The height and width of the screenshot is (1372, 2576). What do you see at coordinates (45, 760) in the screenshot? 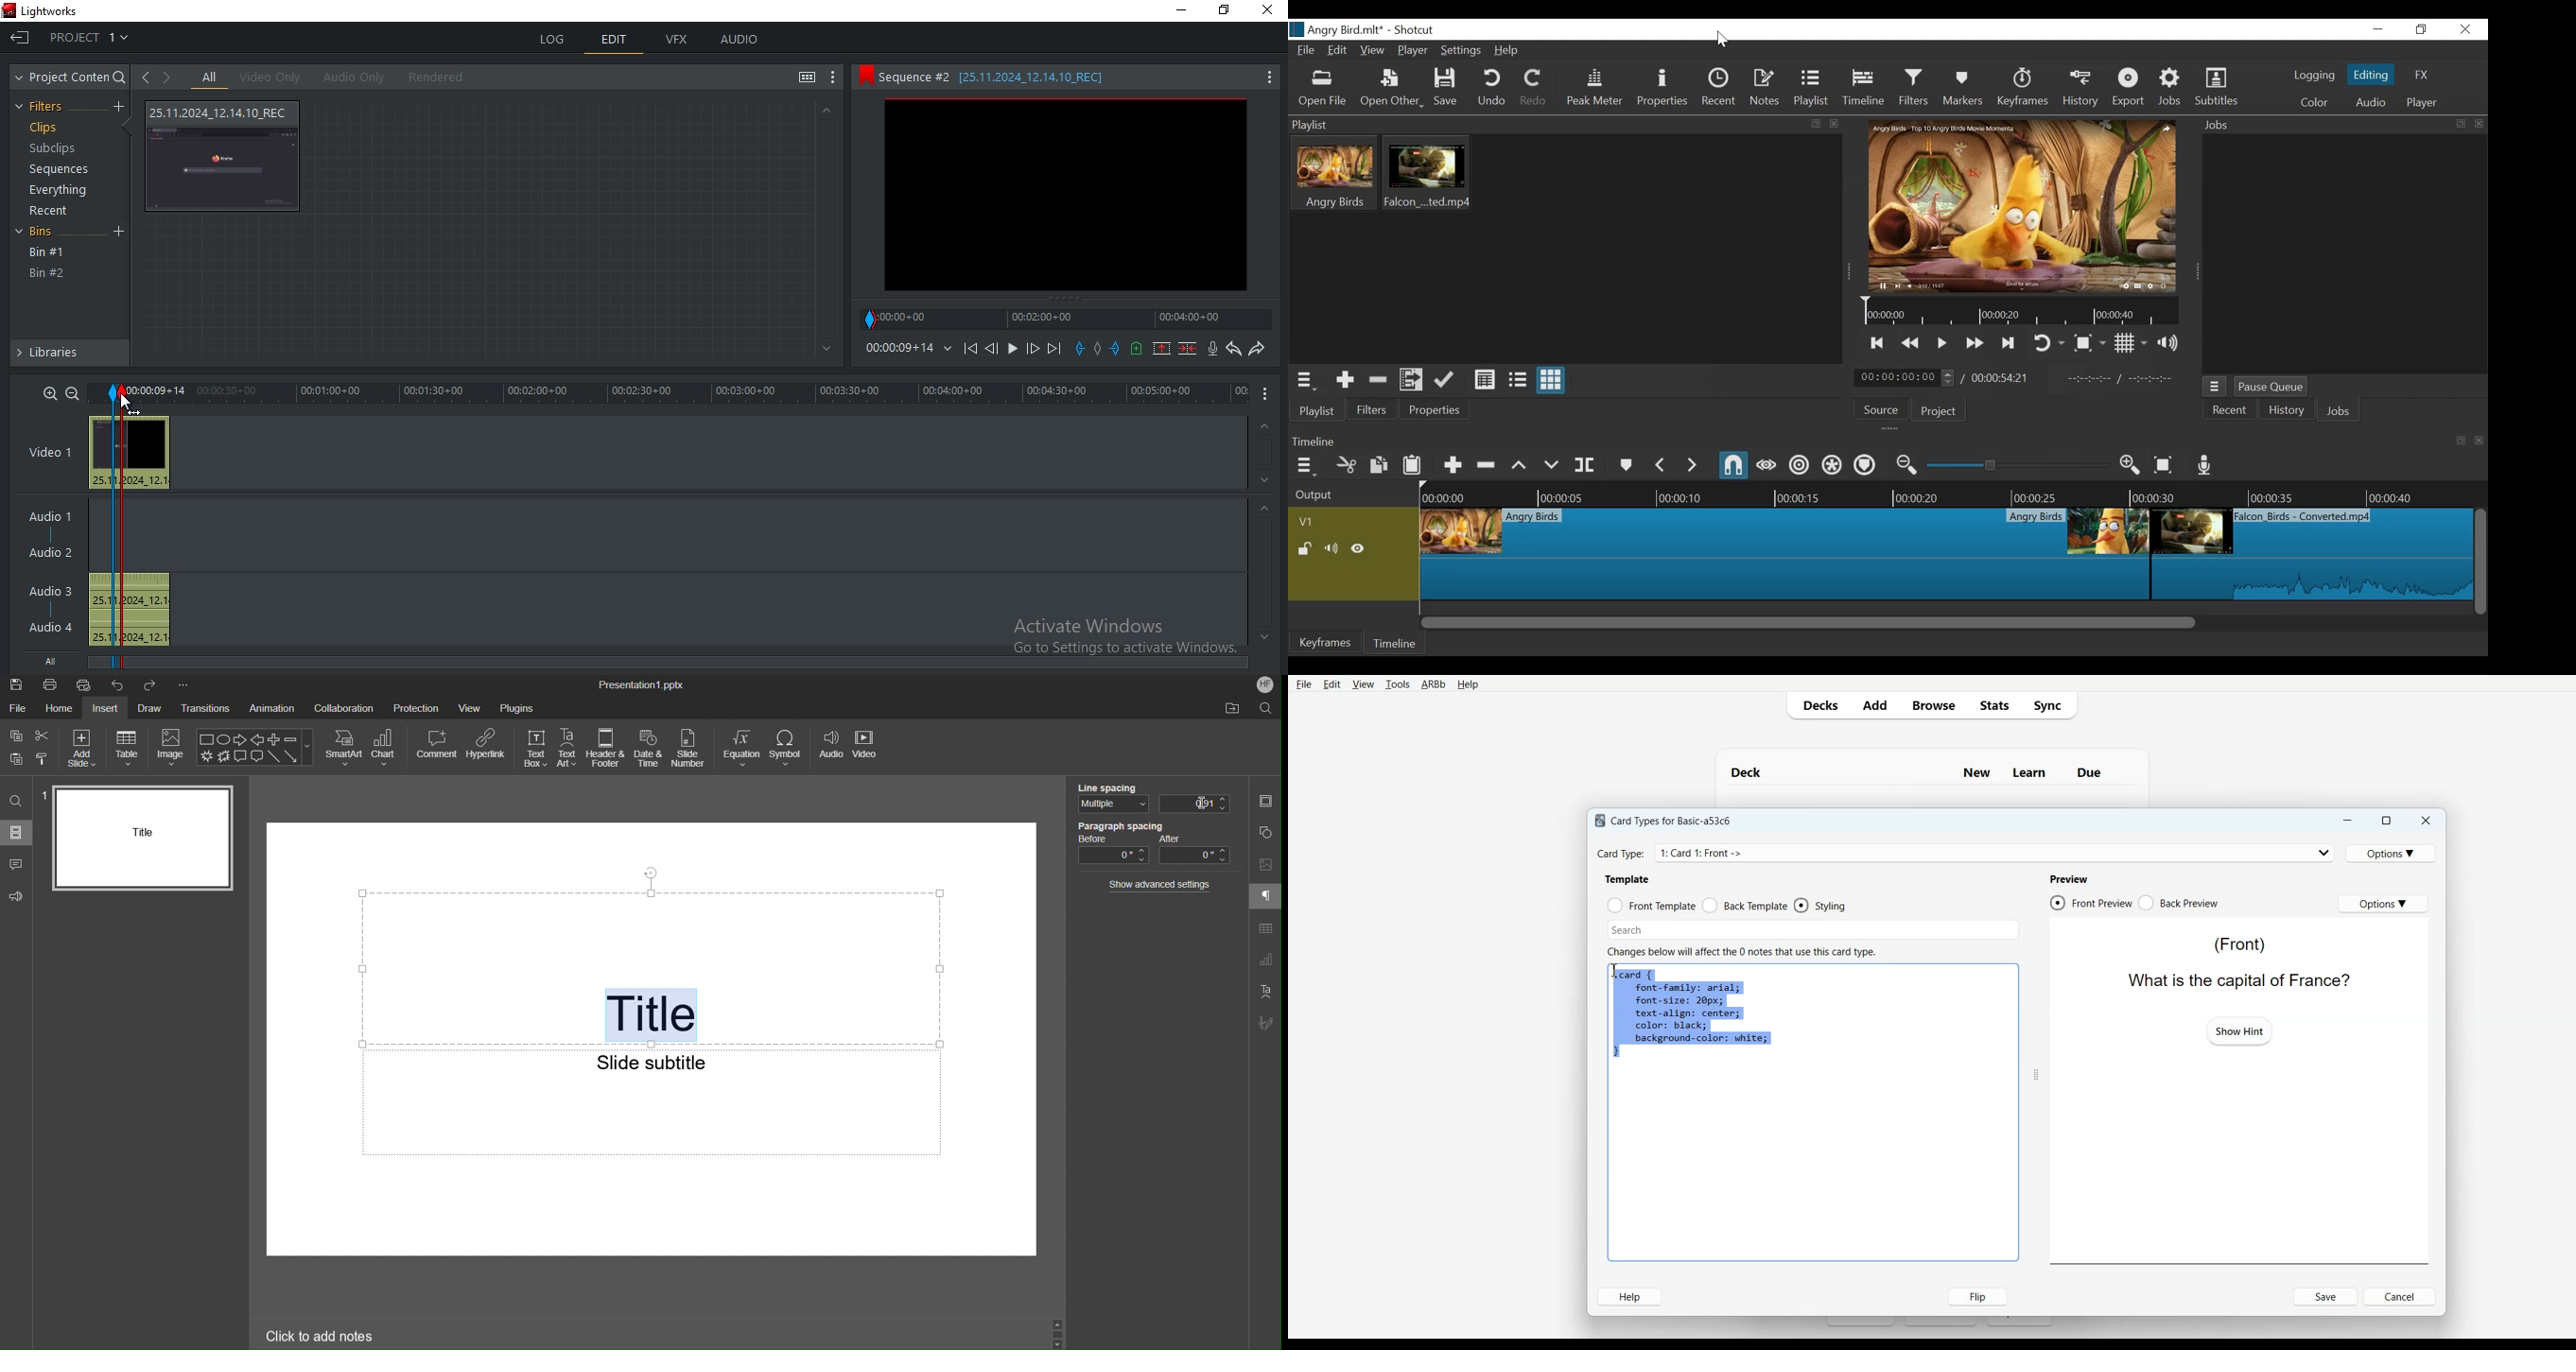
I see `Copy style` at bounding box center [45, 760].